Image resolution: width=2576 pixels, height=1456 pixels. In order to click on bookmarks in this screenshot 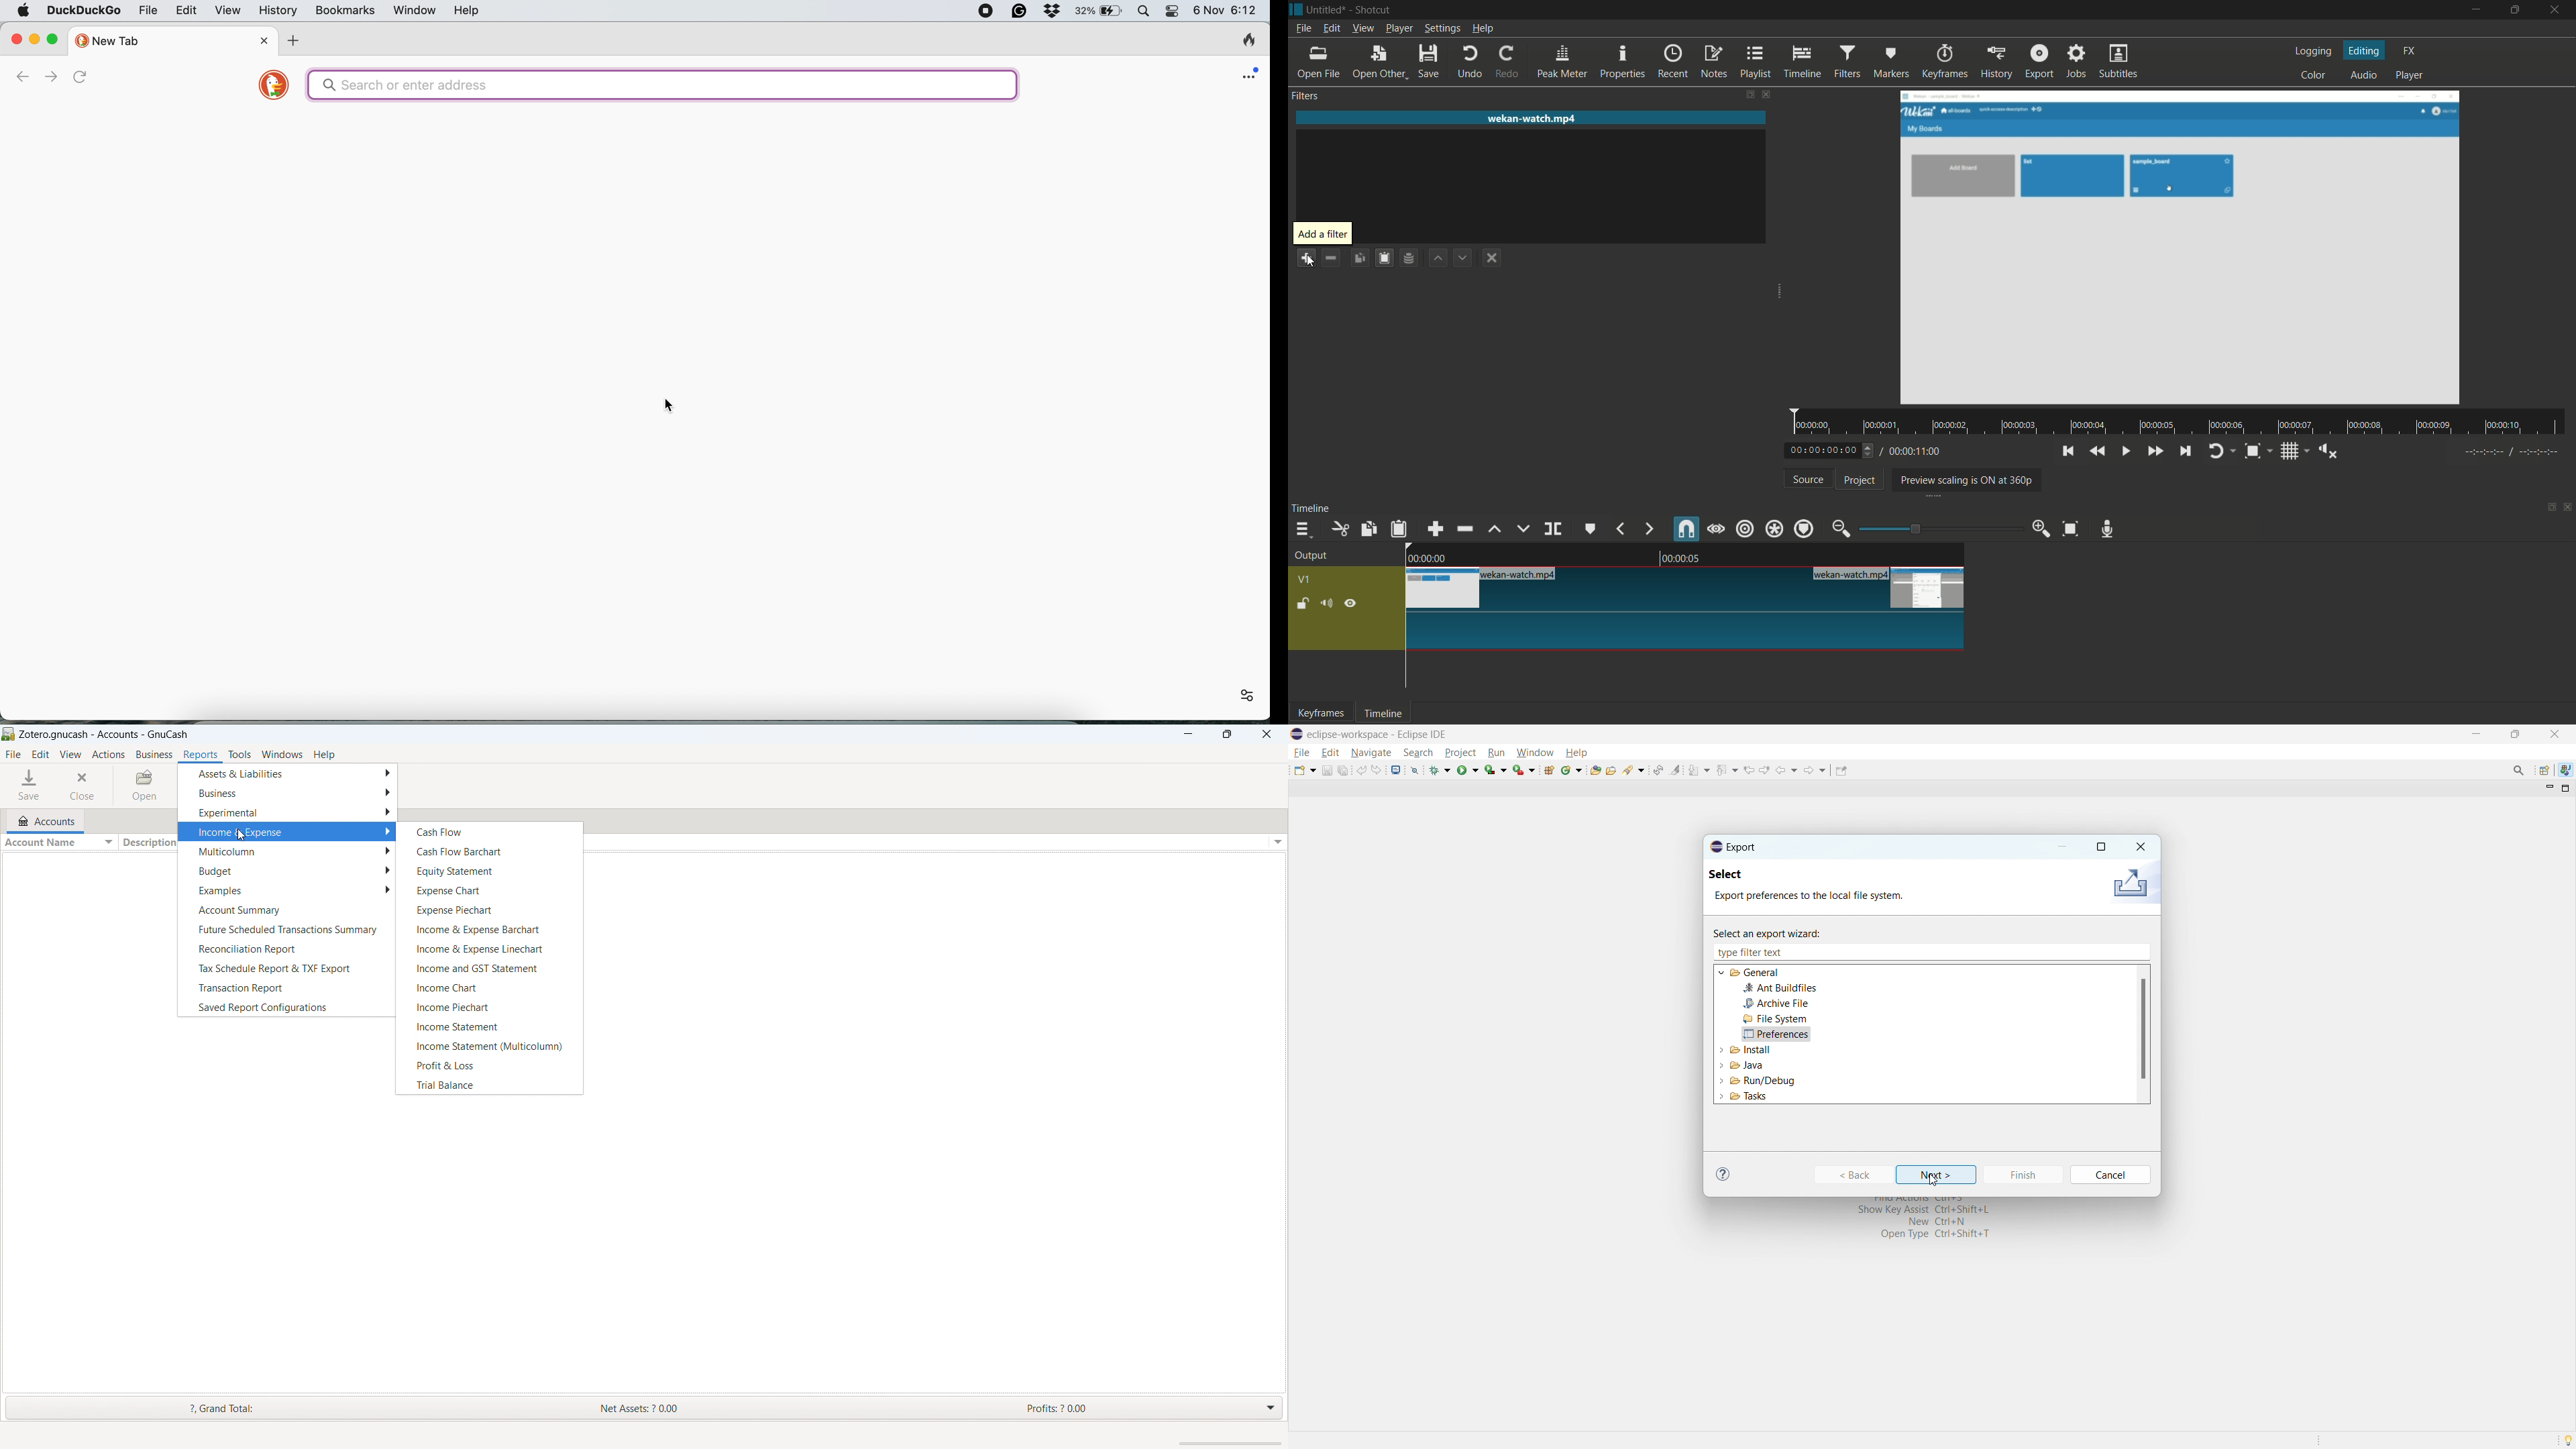, I will do `click(346, 11)`.